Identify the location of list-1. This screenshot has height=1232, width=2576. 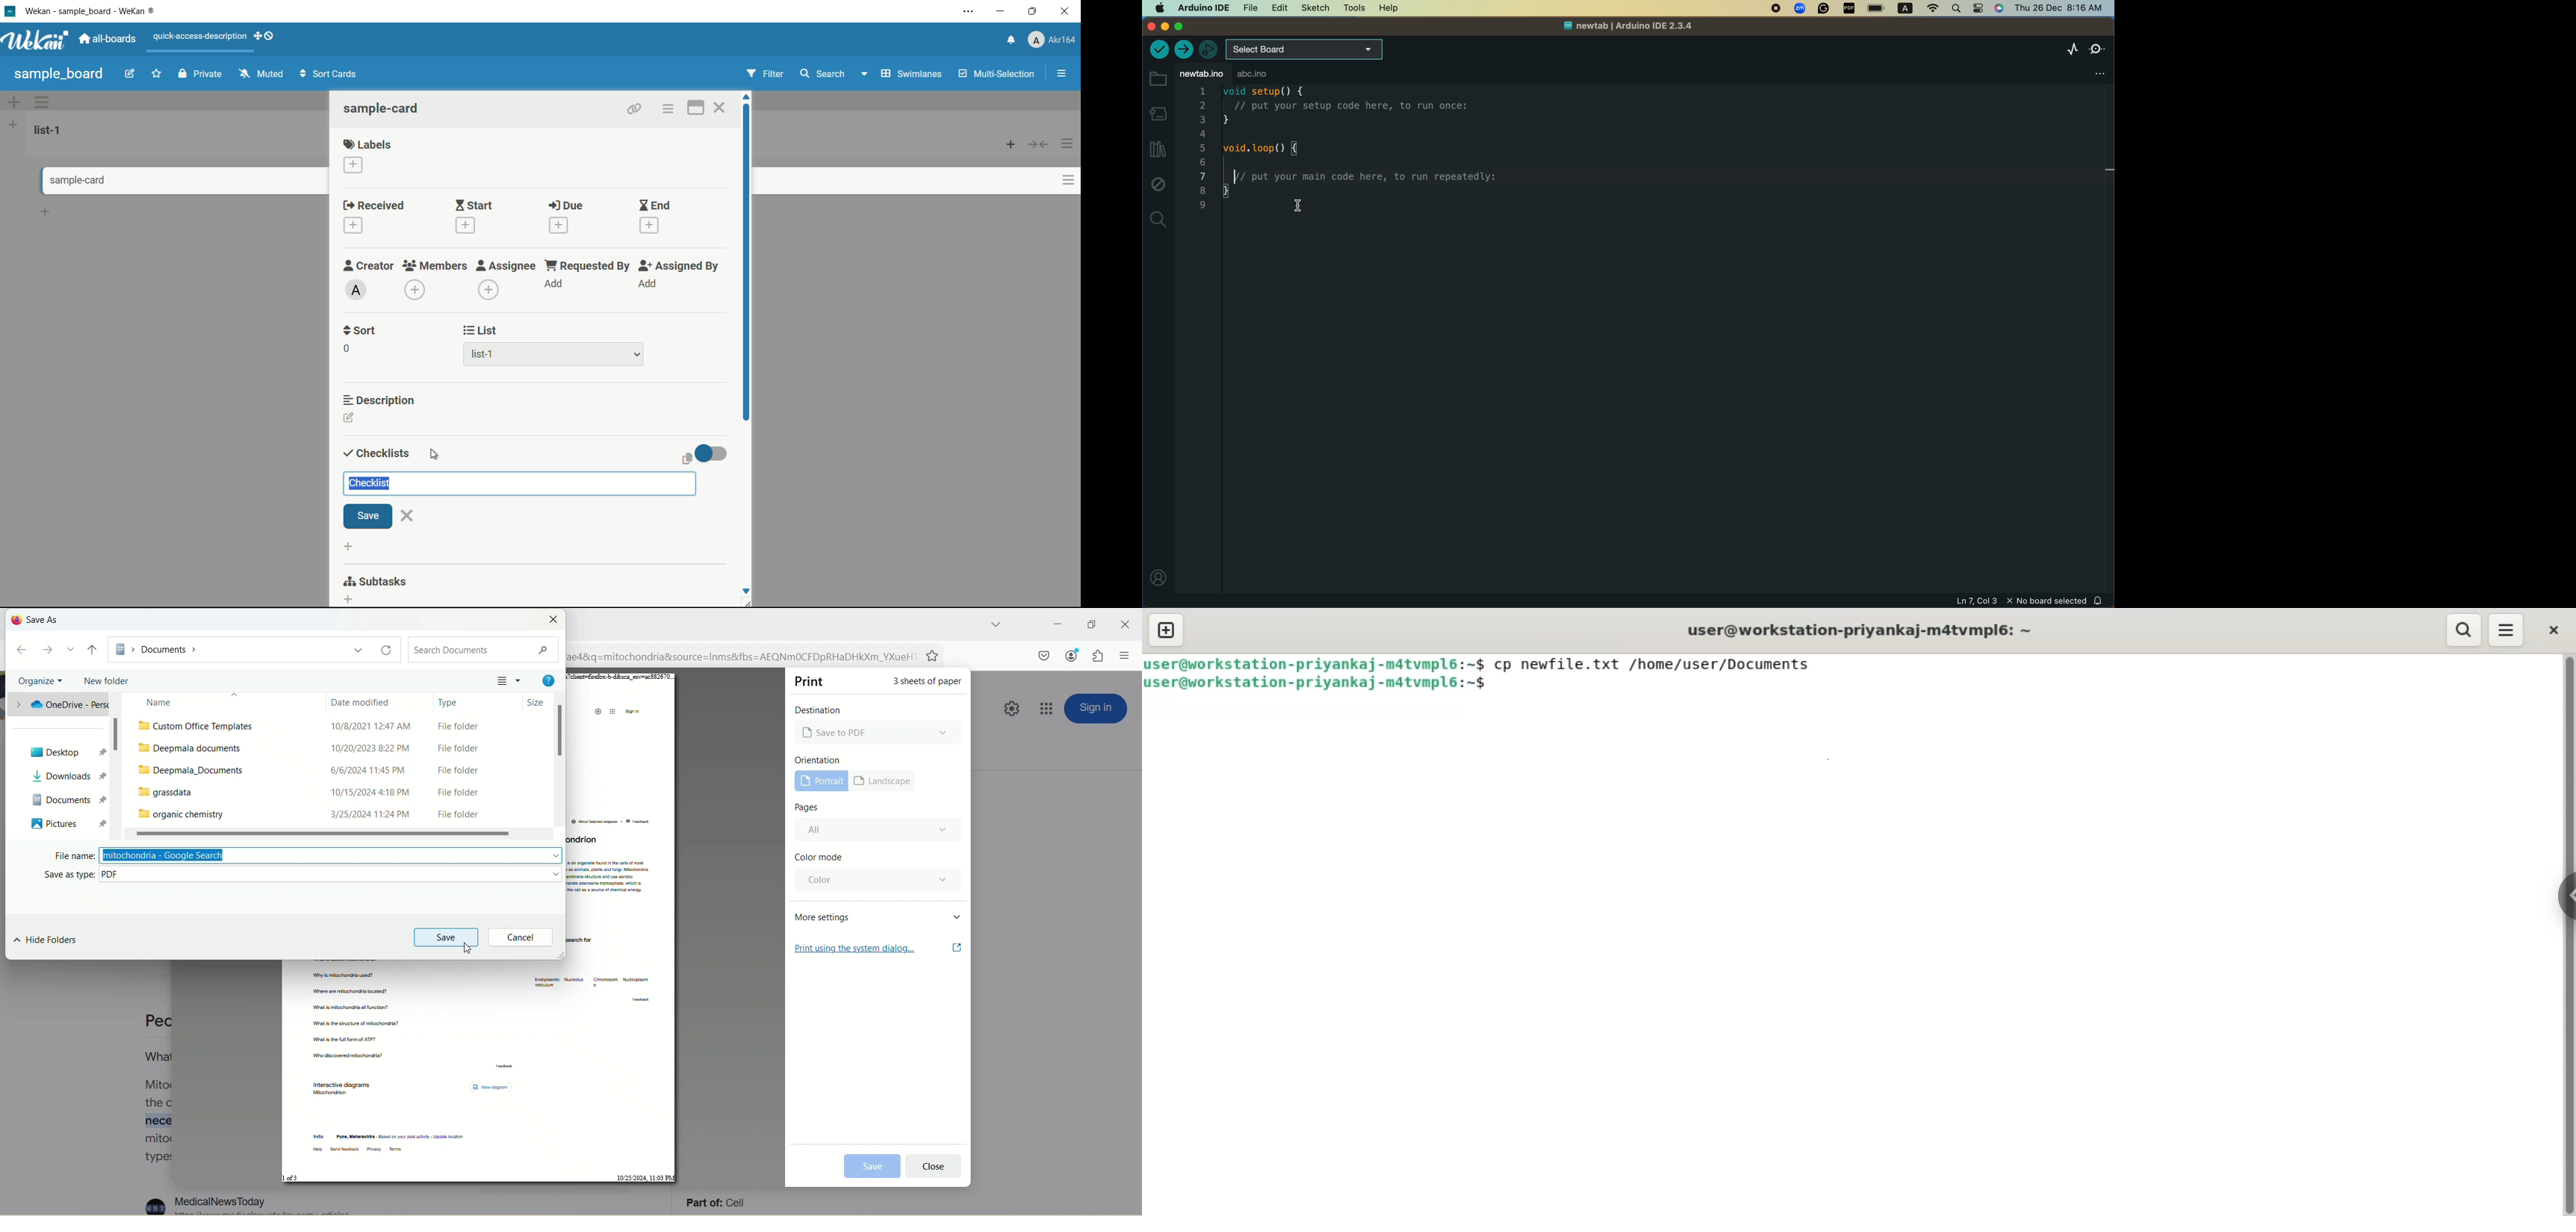
(484, 356).